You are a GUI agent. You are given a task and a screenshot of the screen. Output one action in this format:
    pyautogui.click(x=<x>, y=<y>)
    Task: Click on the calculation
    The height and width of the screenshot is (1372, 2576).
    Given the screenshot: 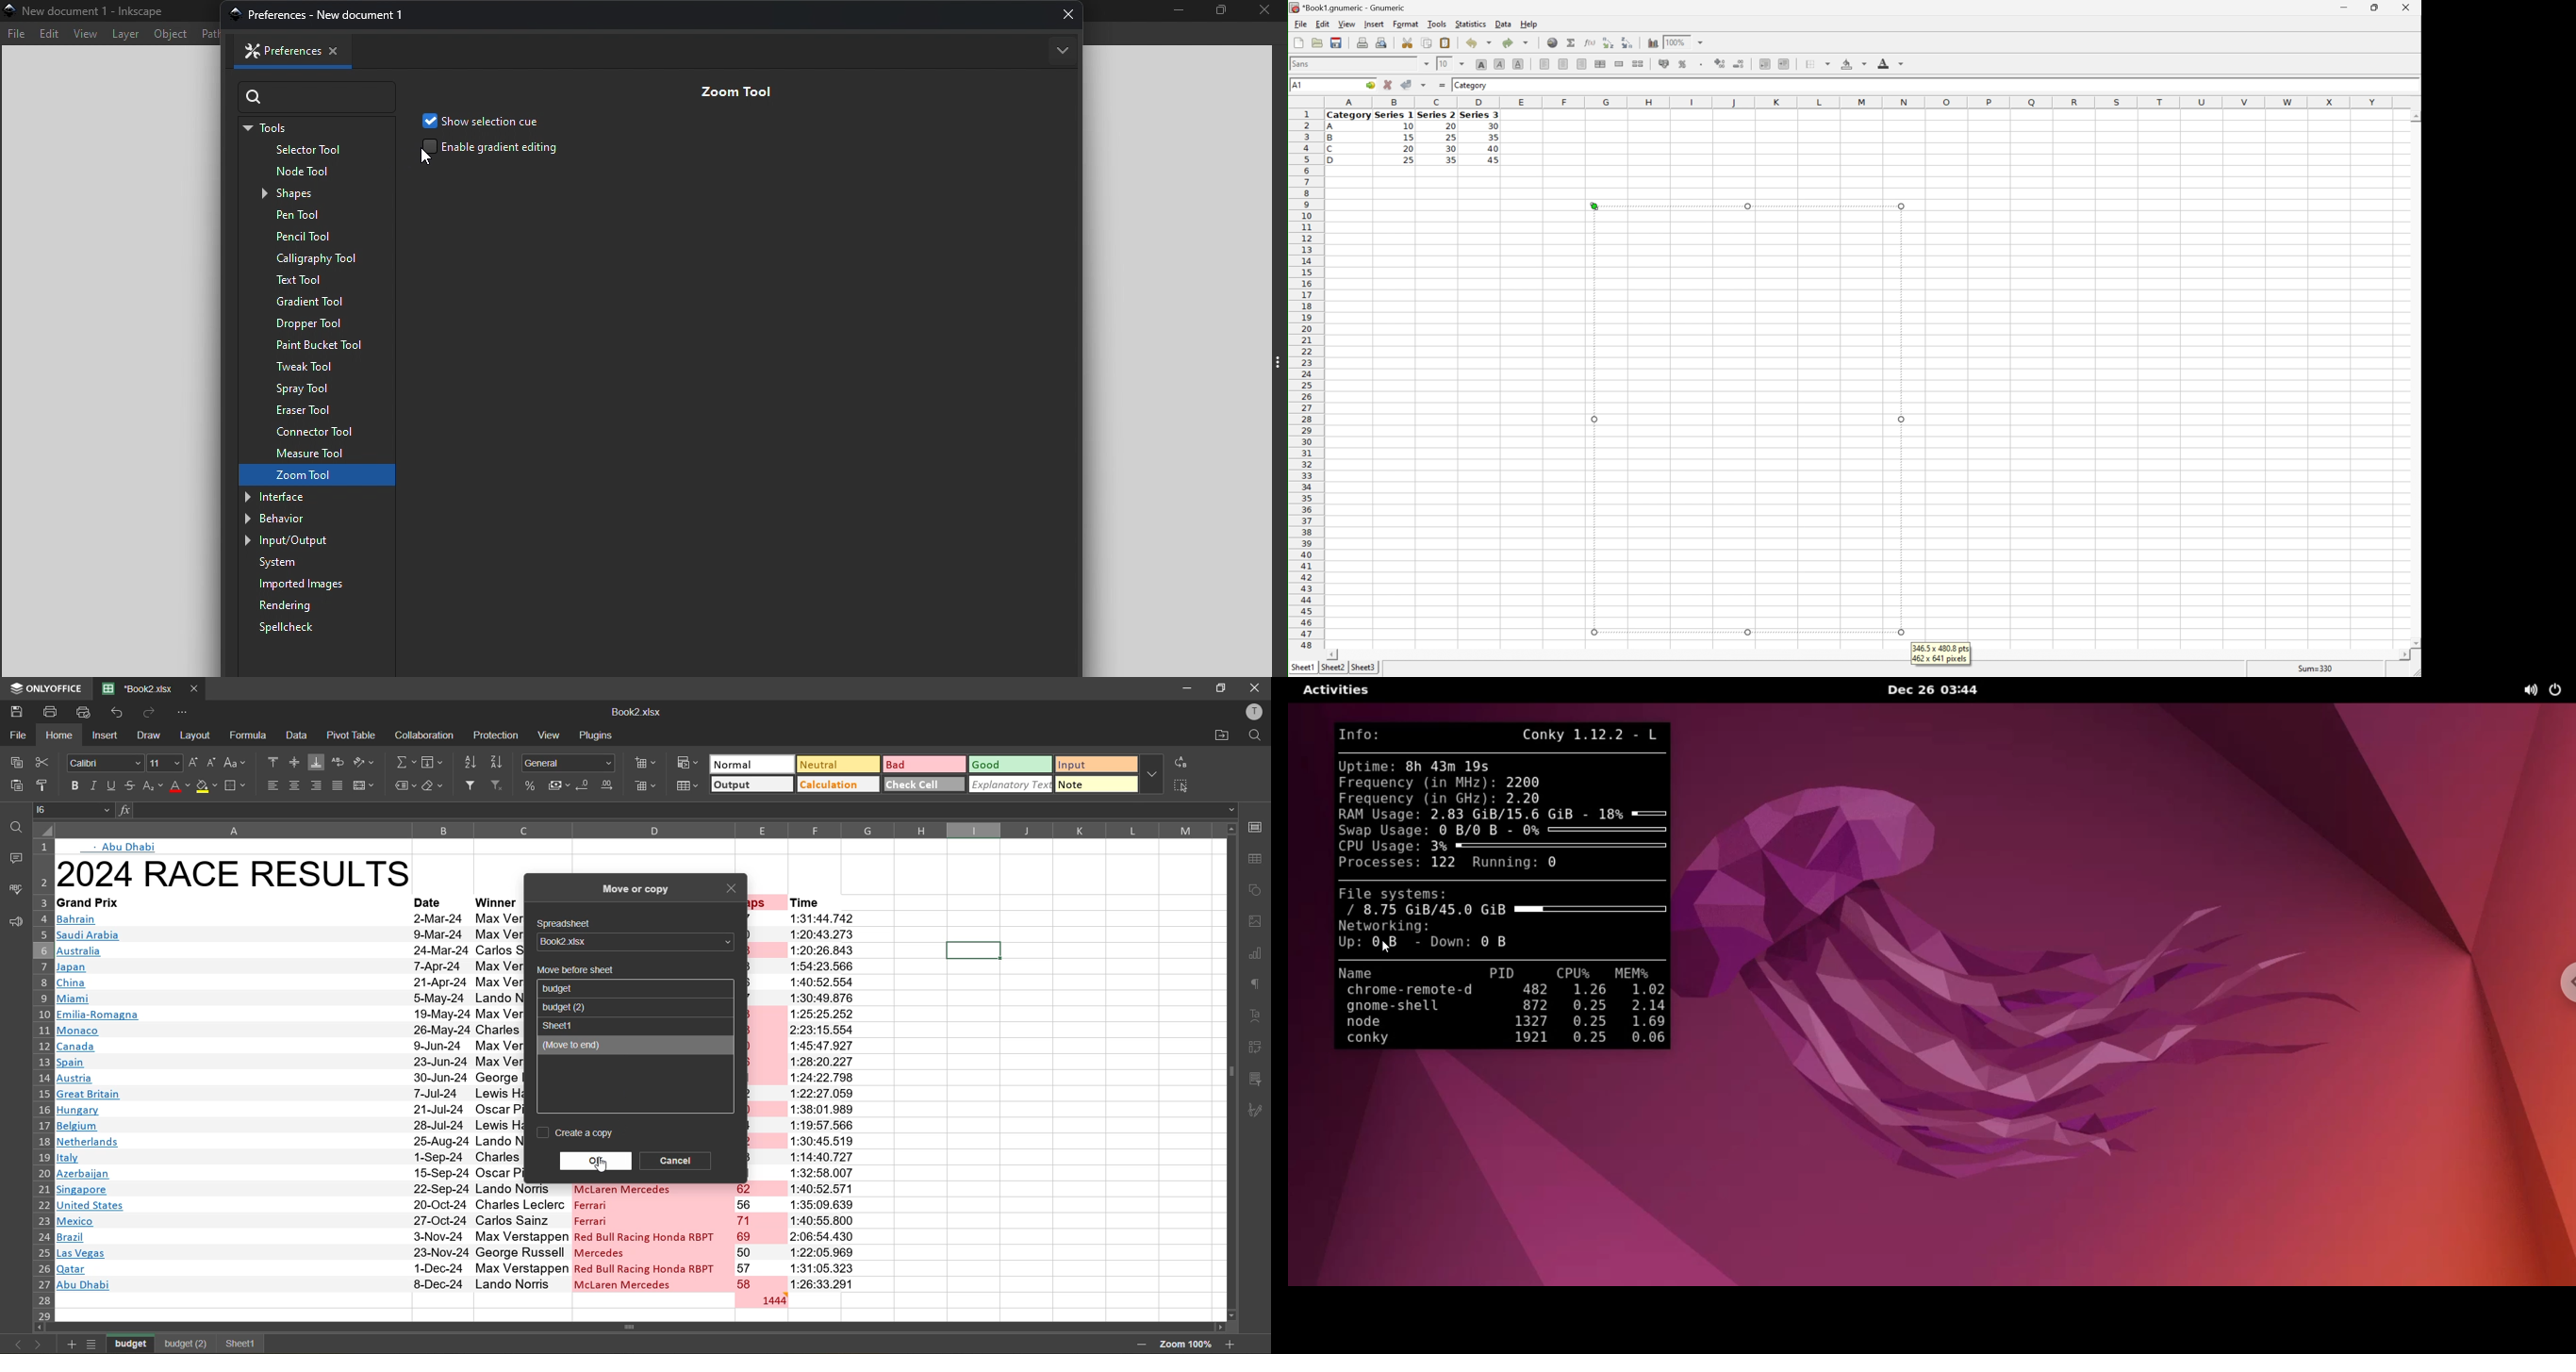 What is the action you would take?
    pyautogui.click(x=839, y=785)
    